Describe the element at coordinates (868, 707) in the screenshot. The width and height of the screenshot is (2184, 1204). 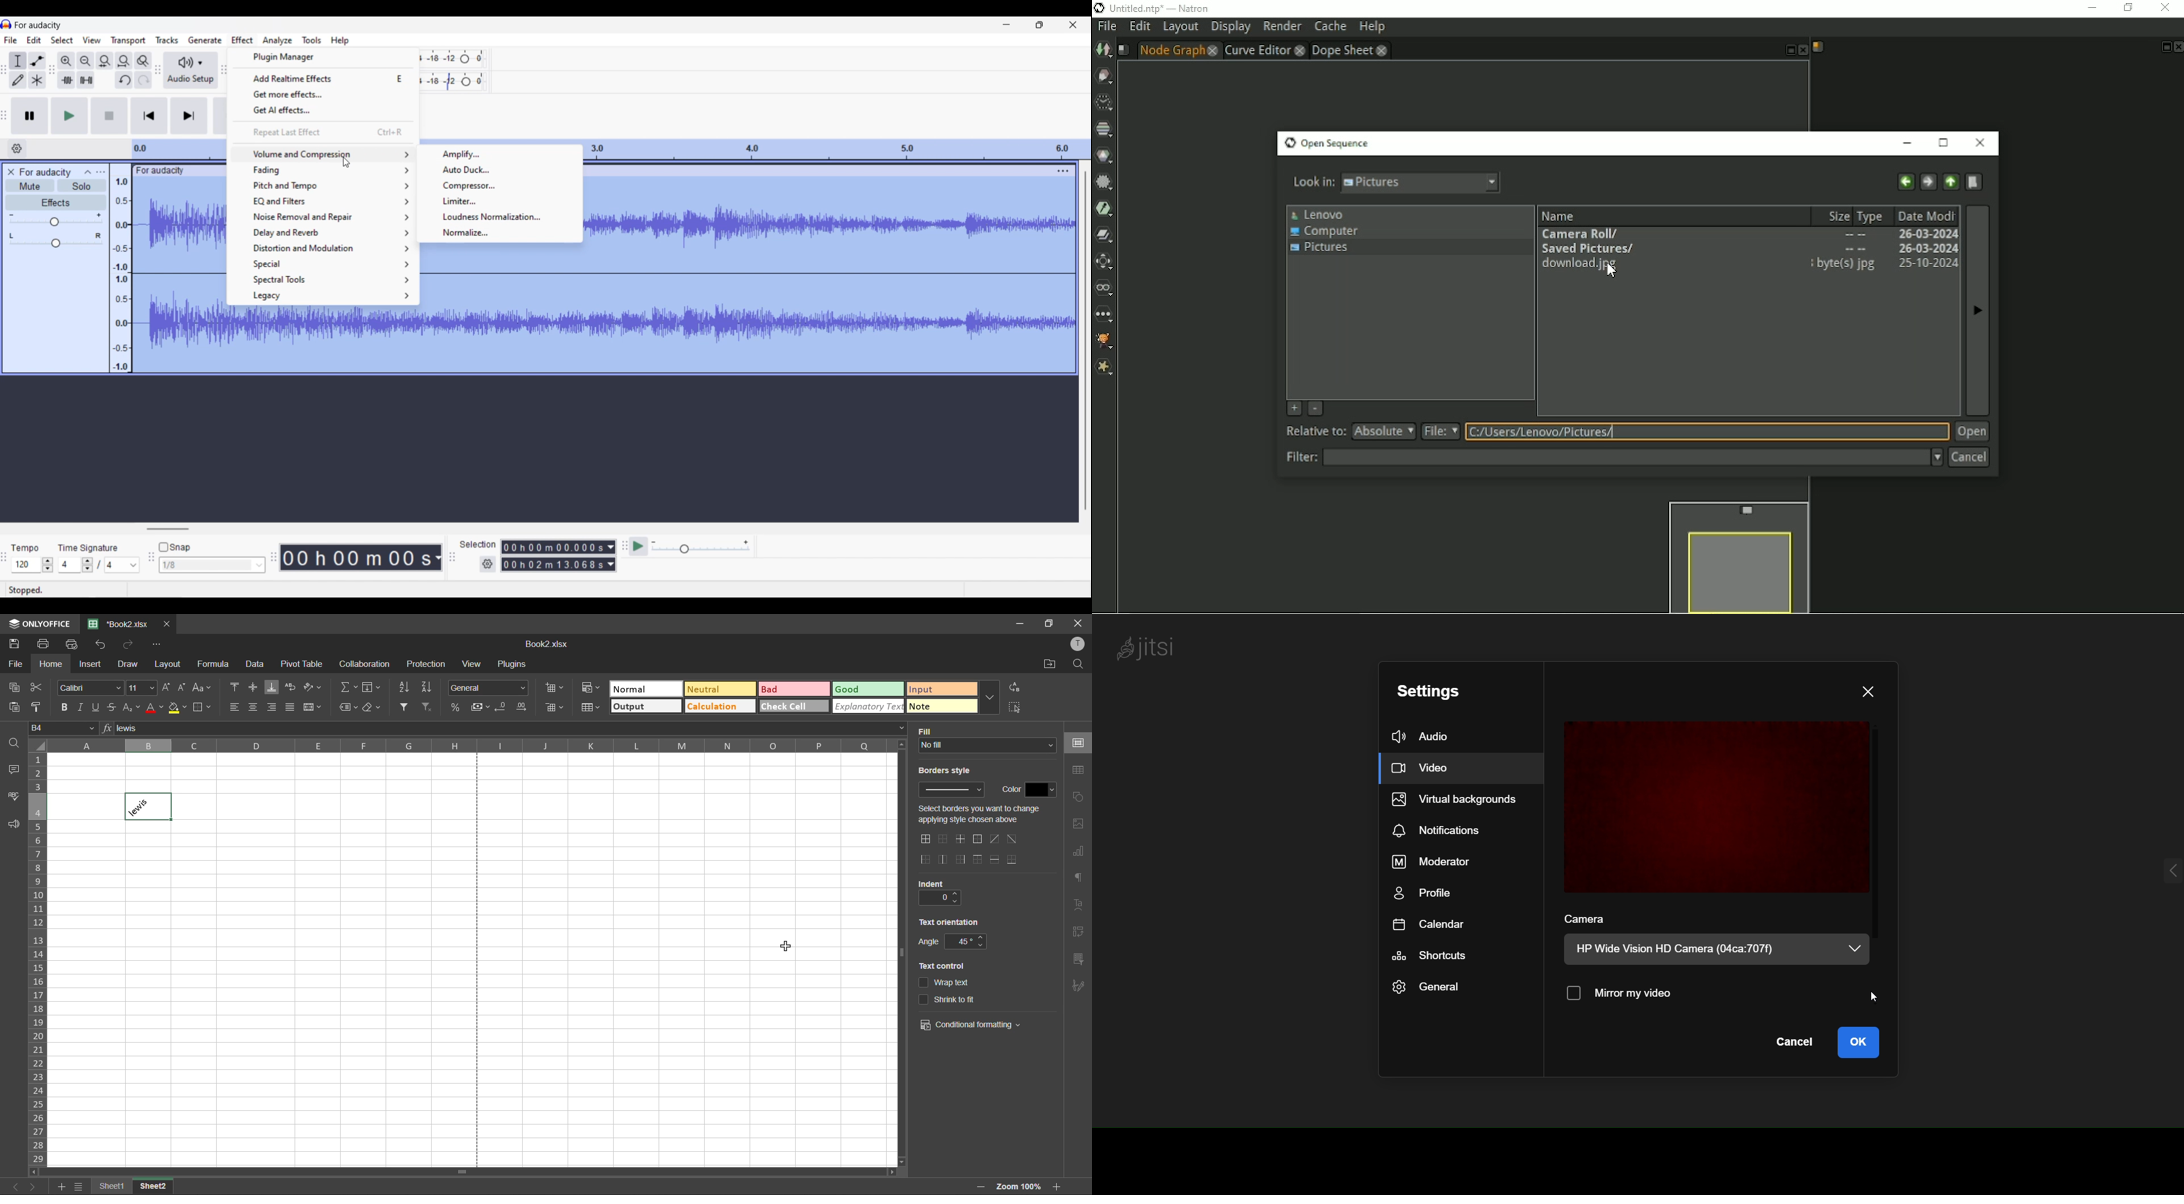
I see `explanatory text` at that location.